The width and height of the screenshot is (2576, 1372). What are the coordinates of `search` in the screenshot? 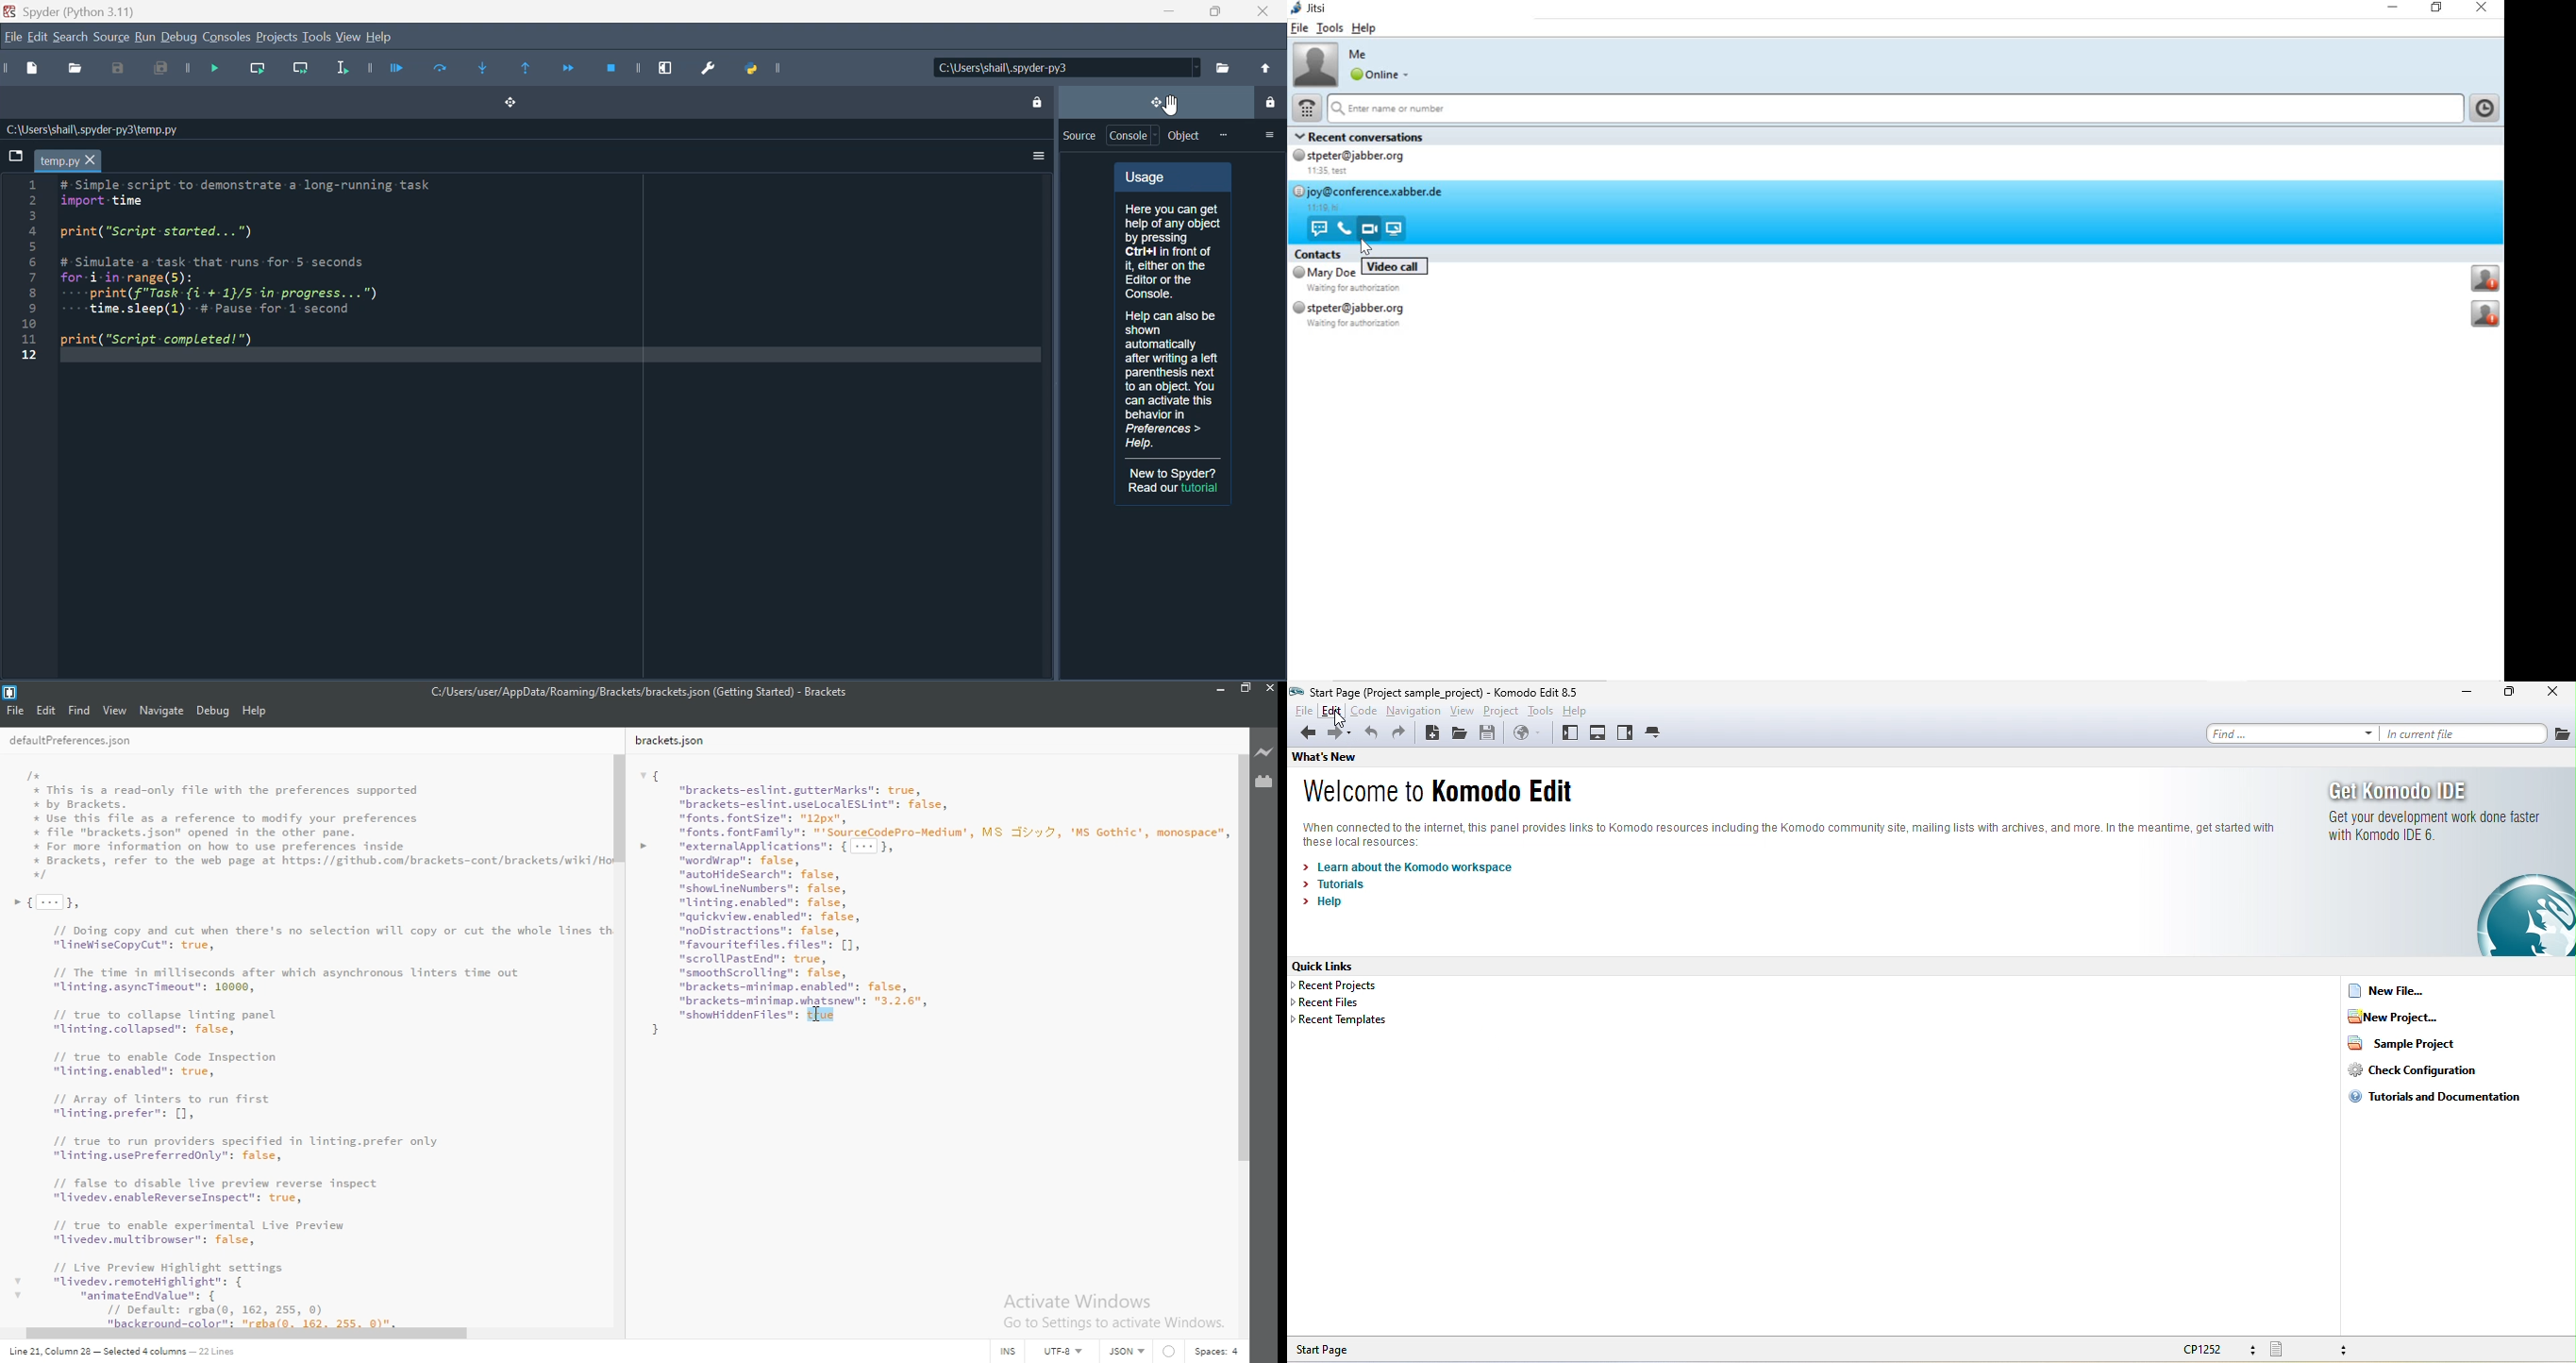 It's located at (70, 36).